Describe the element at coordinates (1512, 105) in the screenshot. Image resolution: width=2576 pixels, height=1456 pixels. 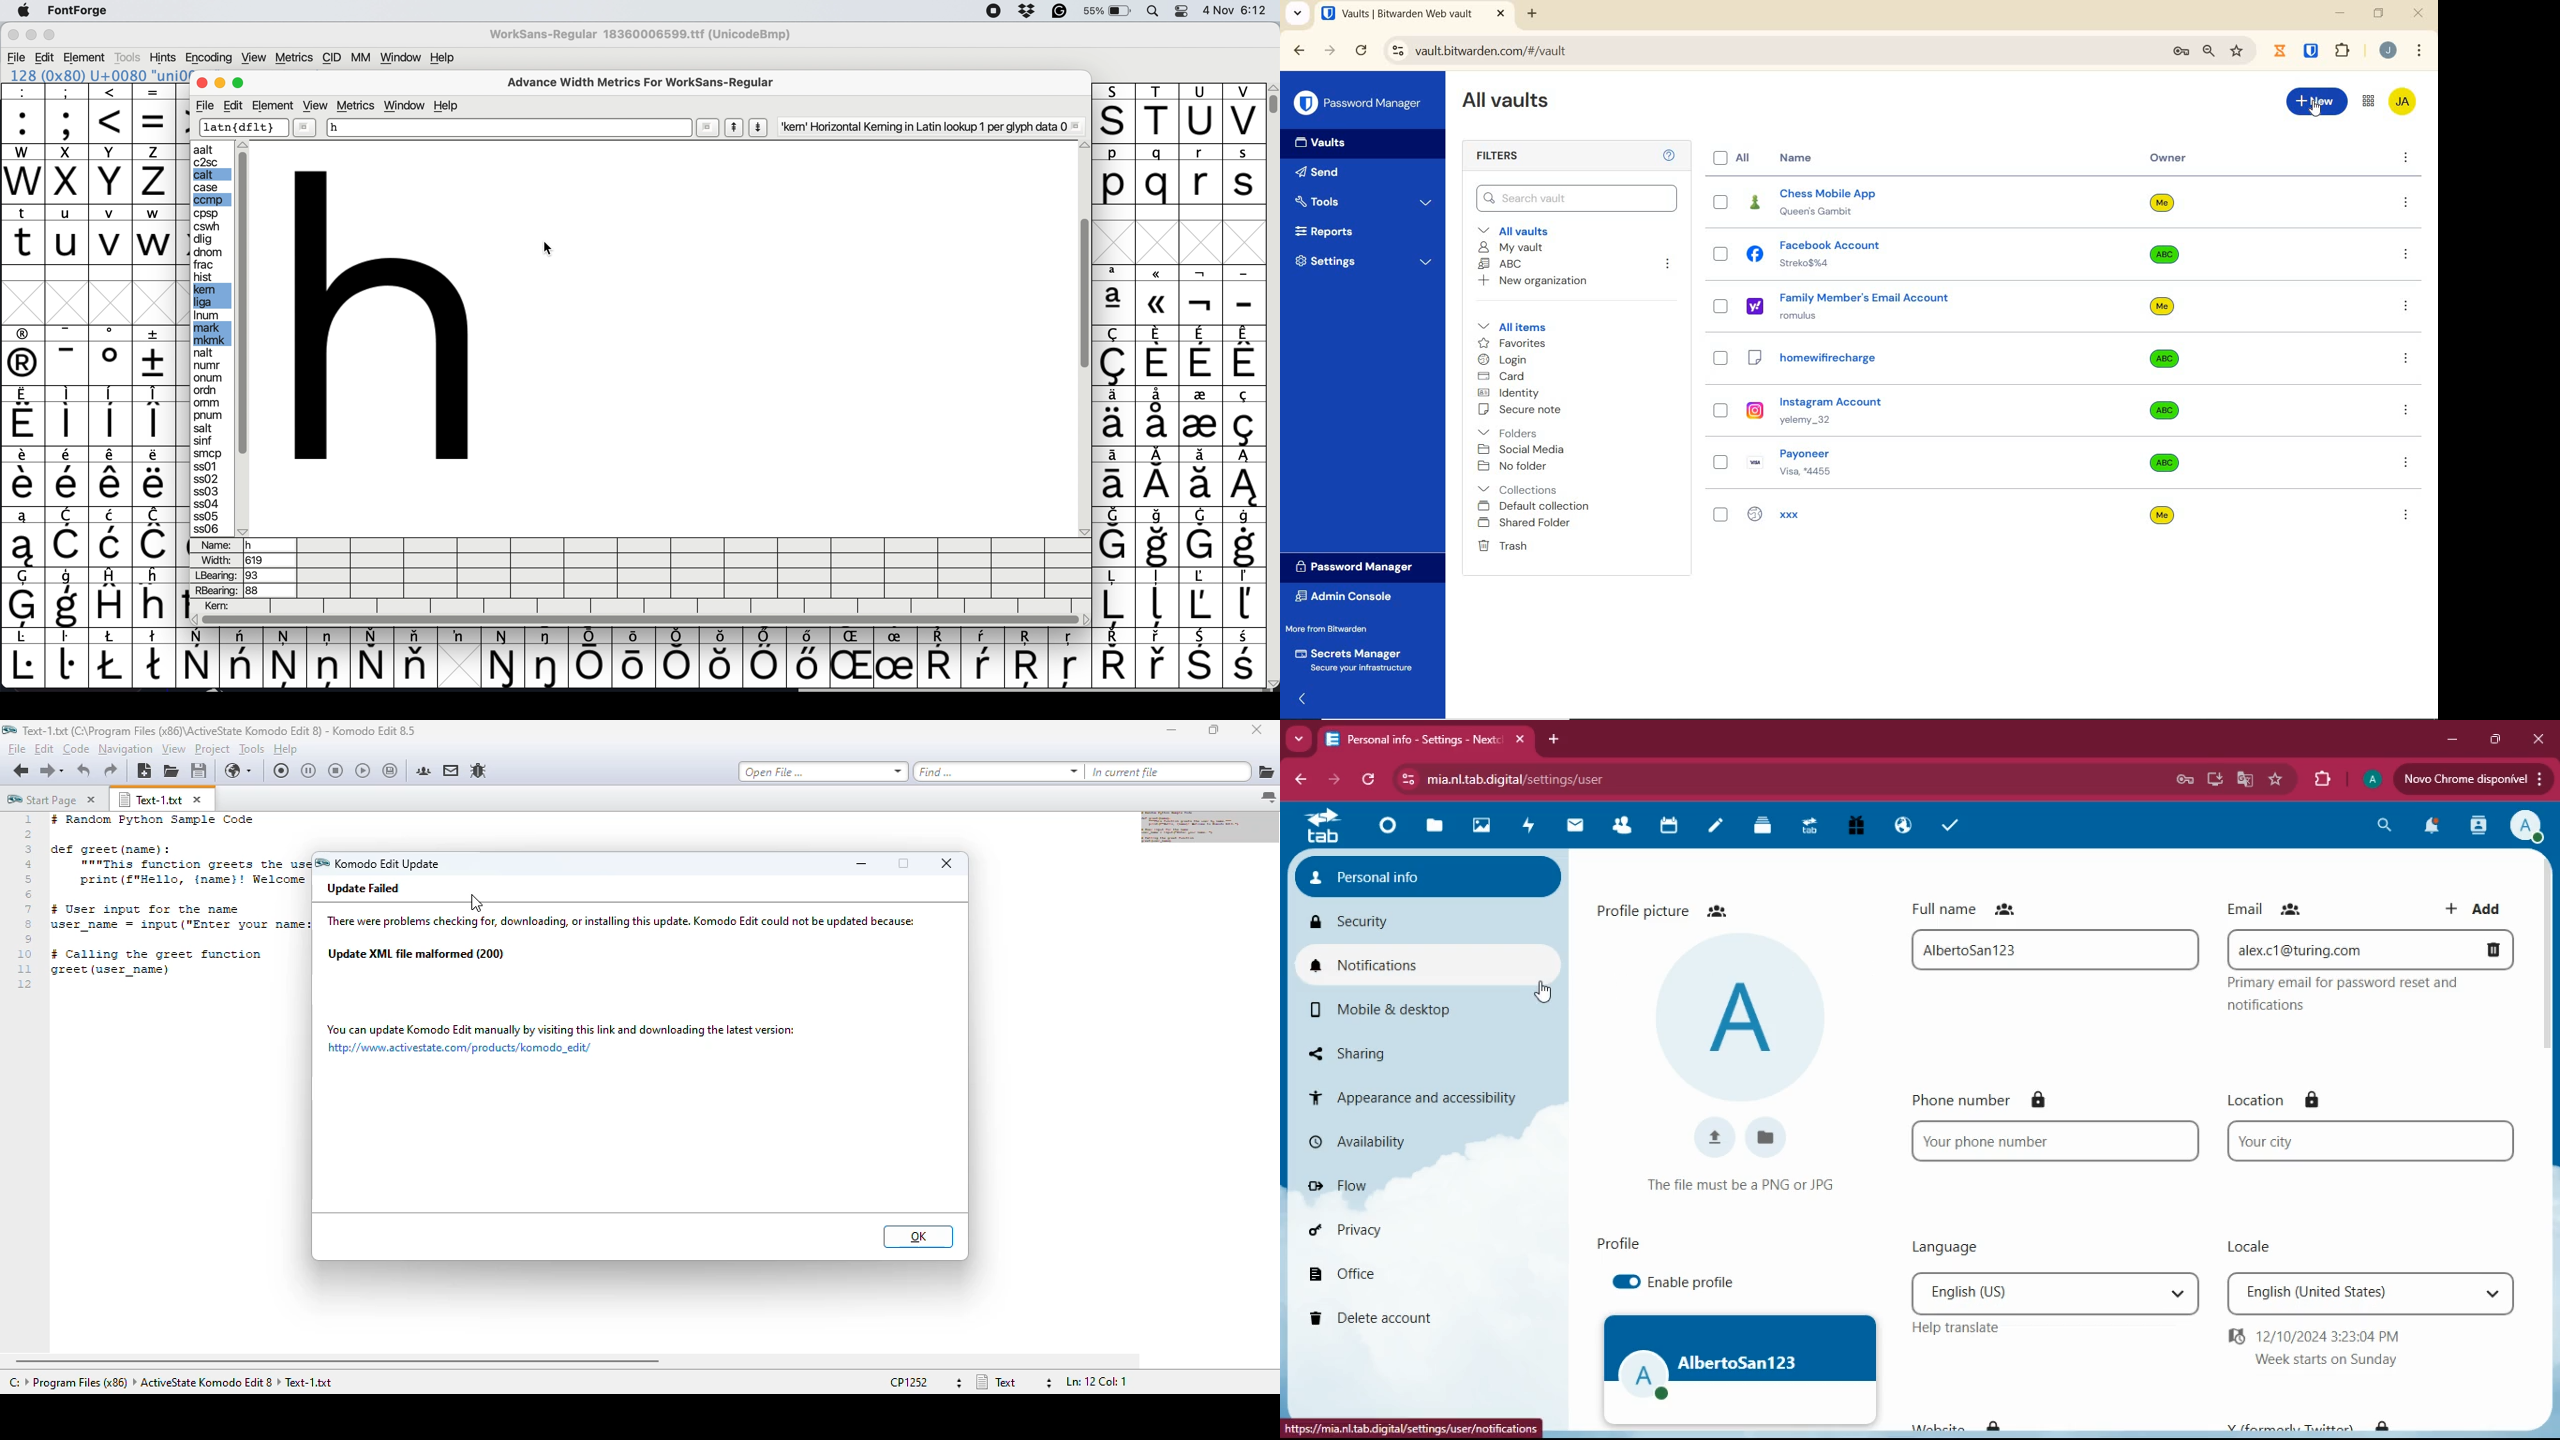
I see `All Vaults` at that location.